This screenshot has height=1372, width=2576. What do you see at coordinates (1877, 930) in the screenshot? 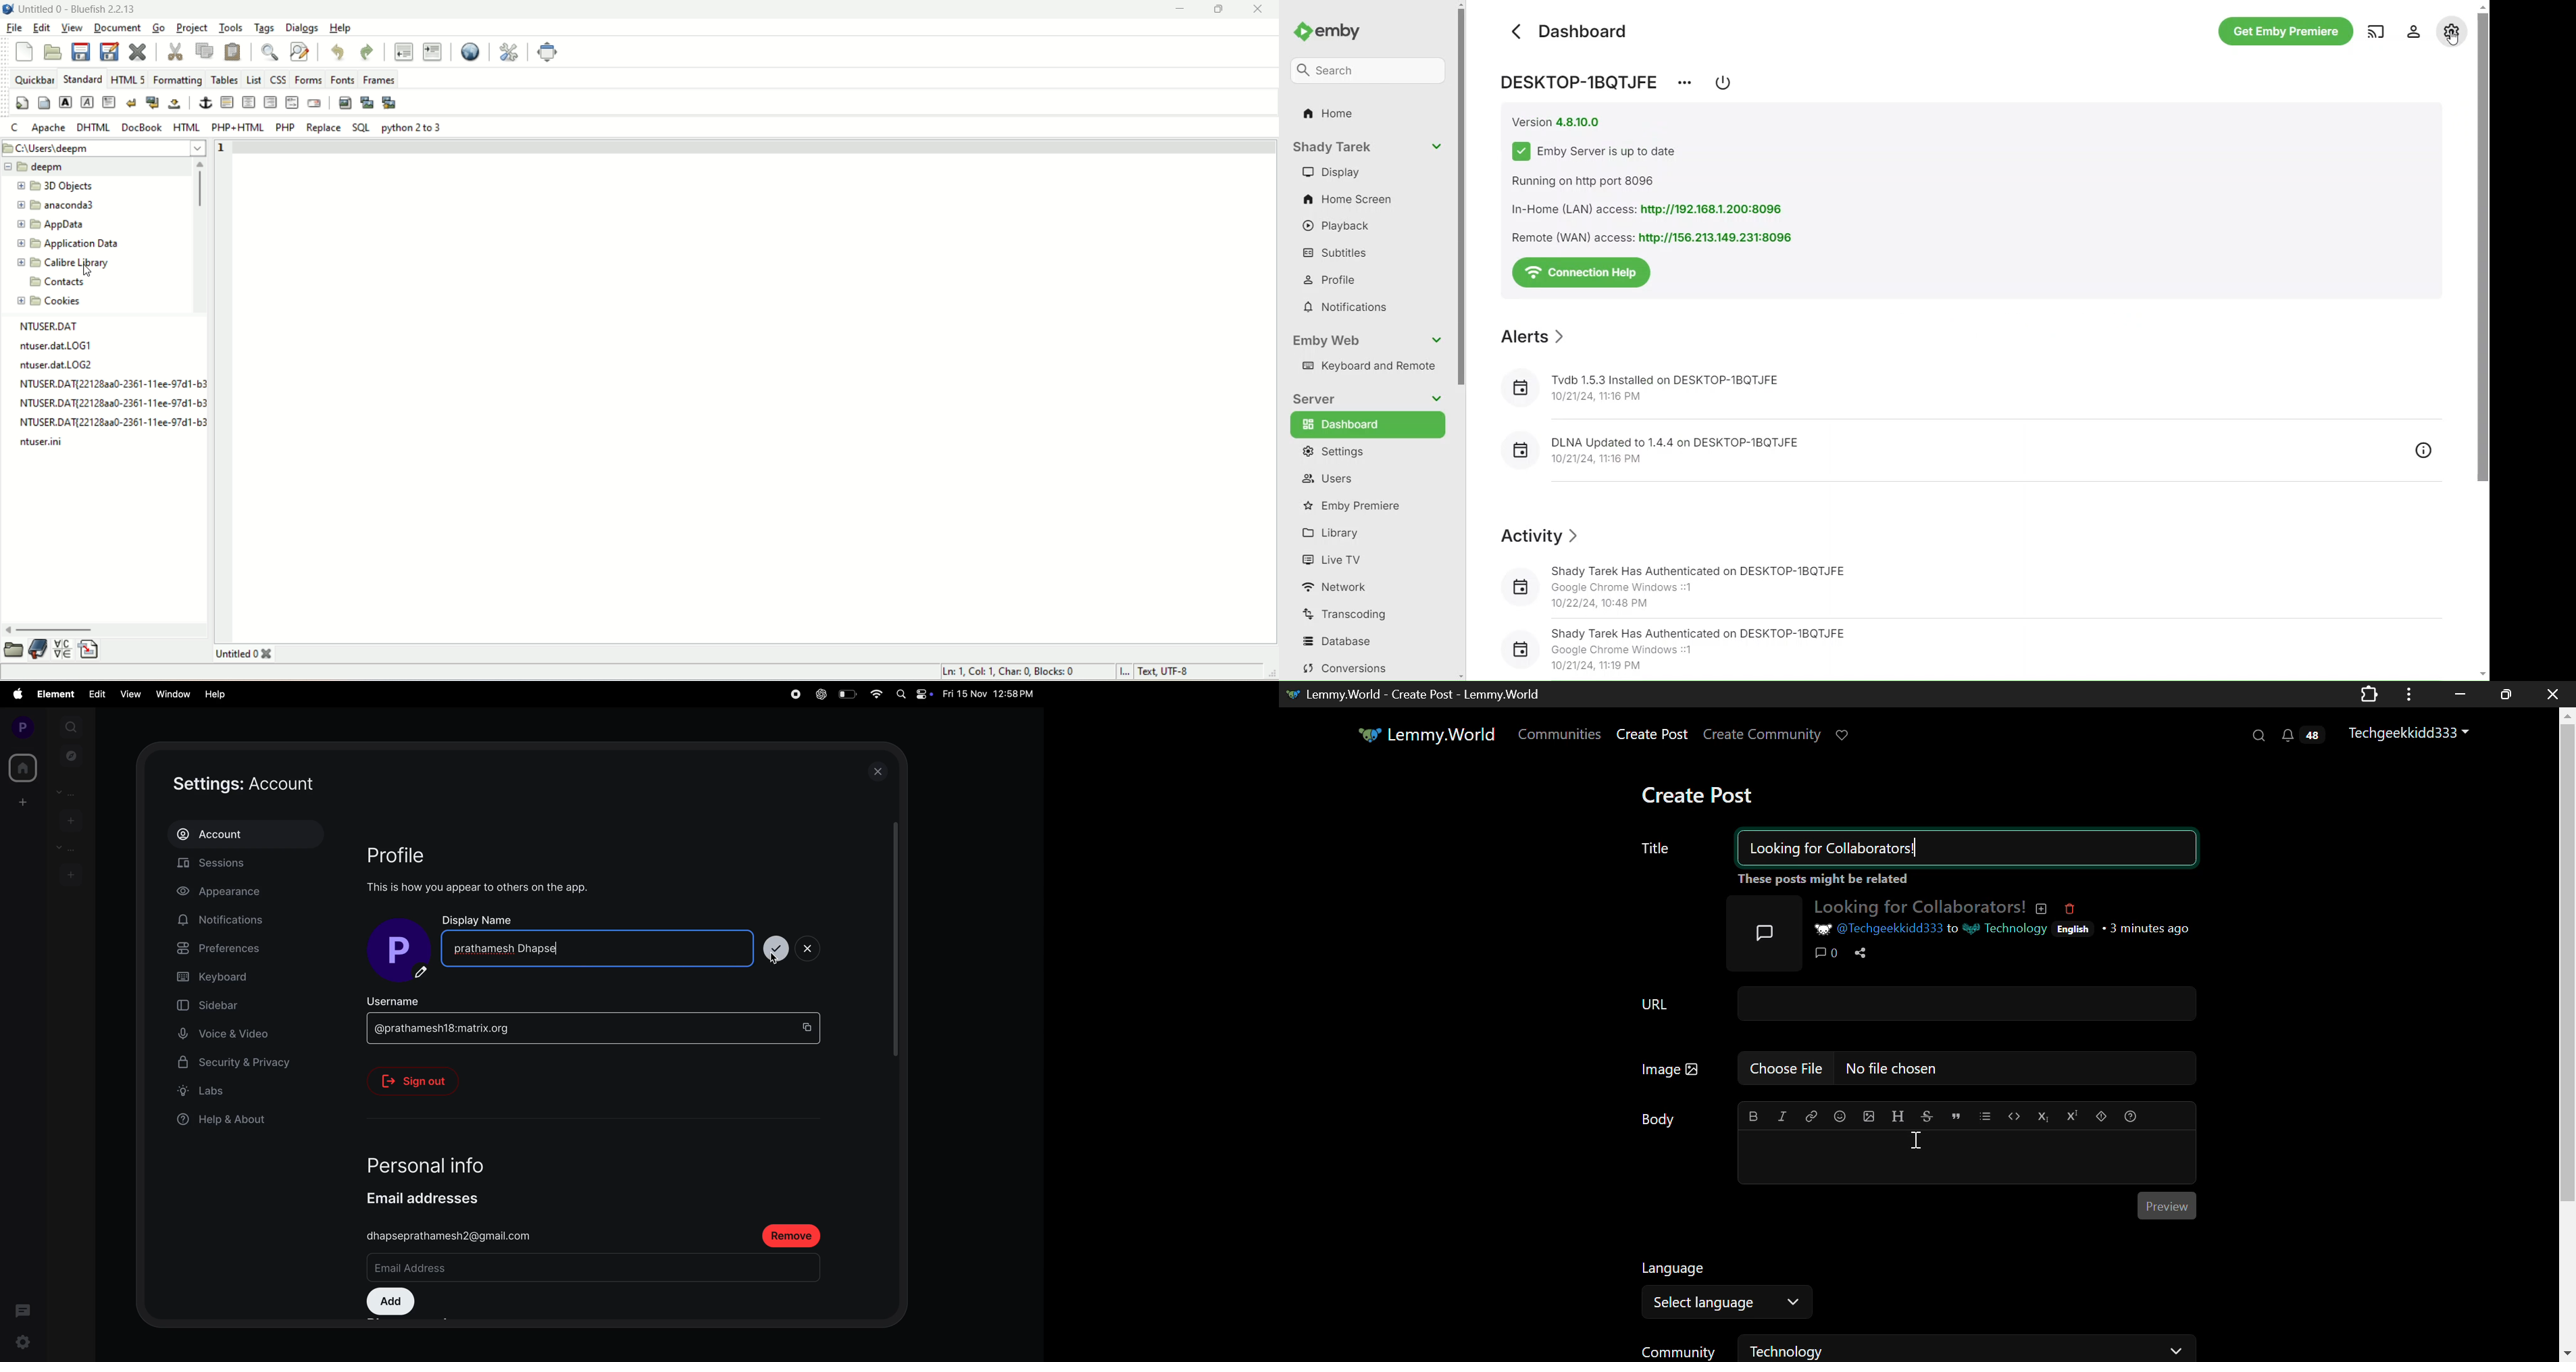
I see `@Techgeekkidd333` at bounding box center [1877, 930].